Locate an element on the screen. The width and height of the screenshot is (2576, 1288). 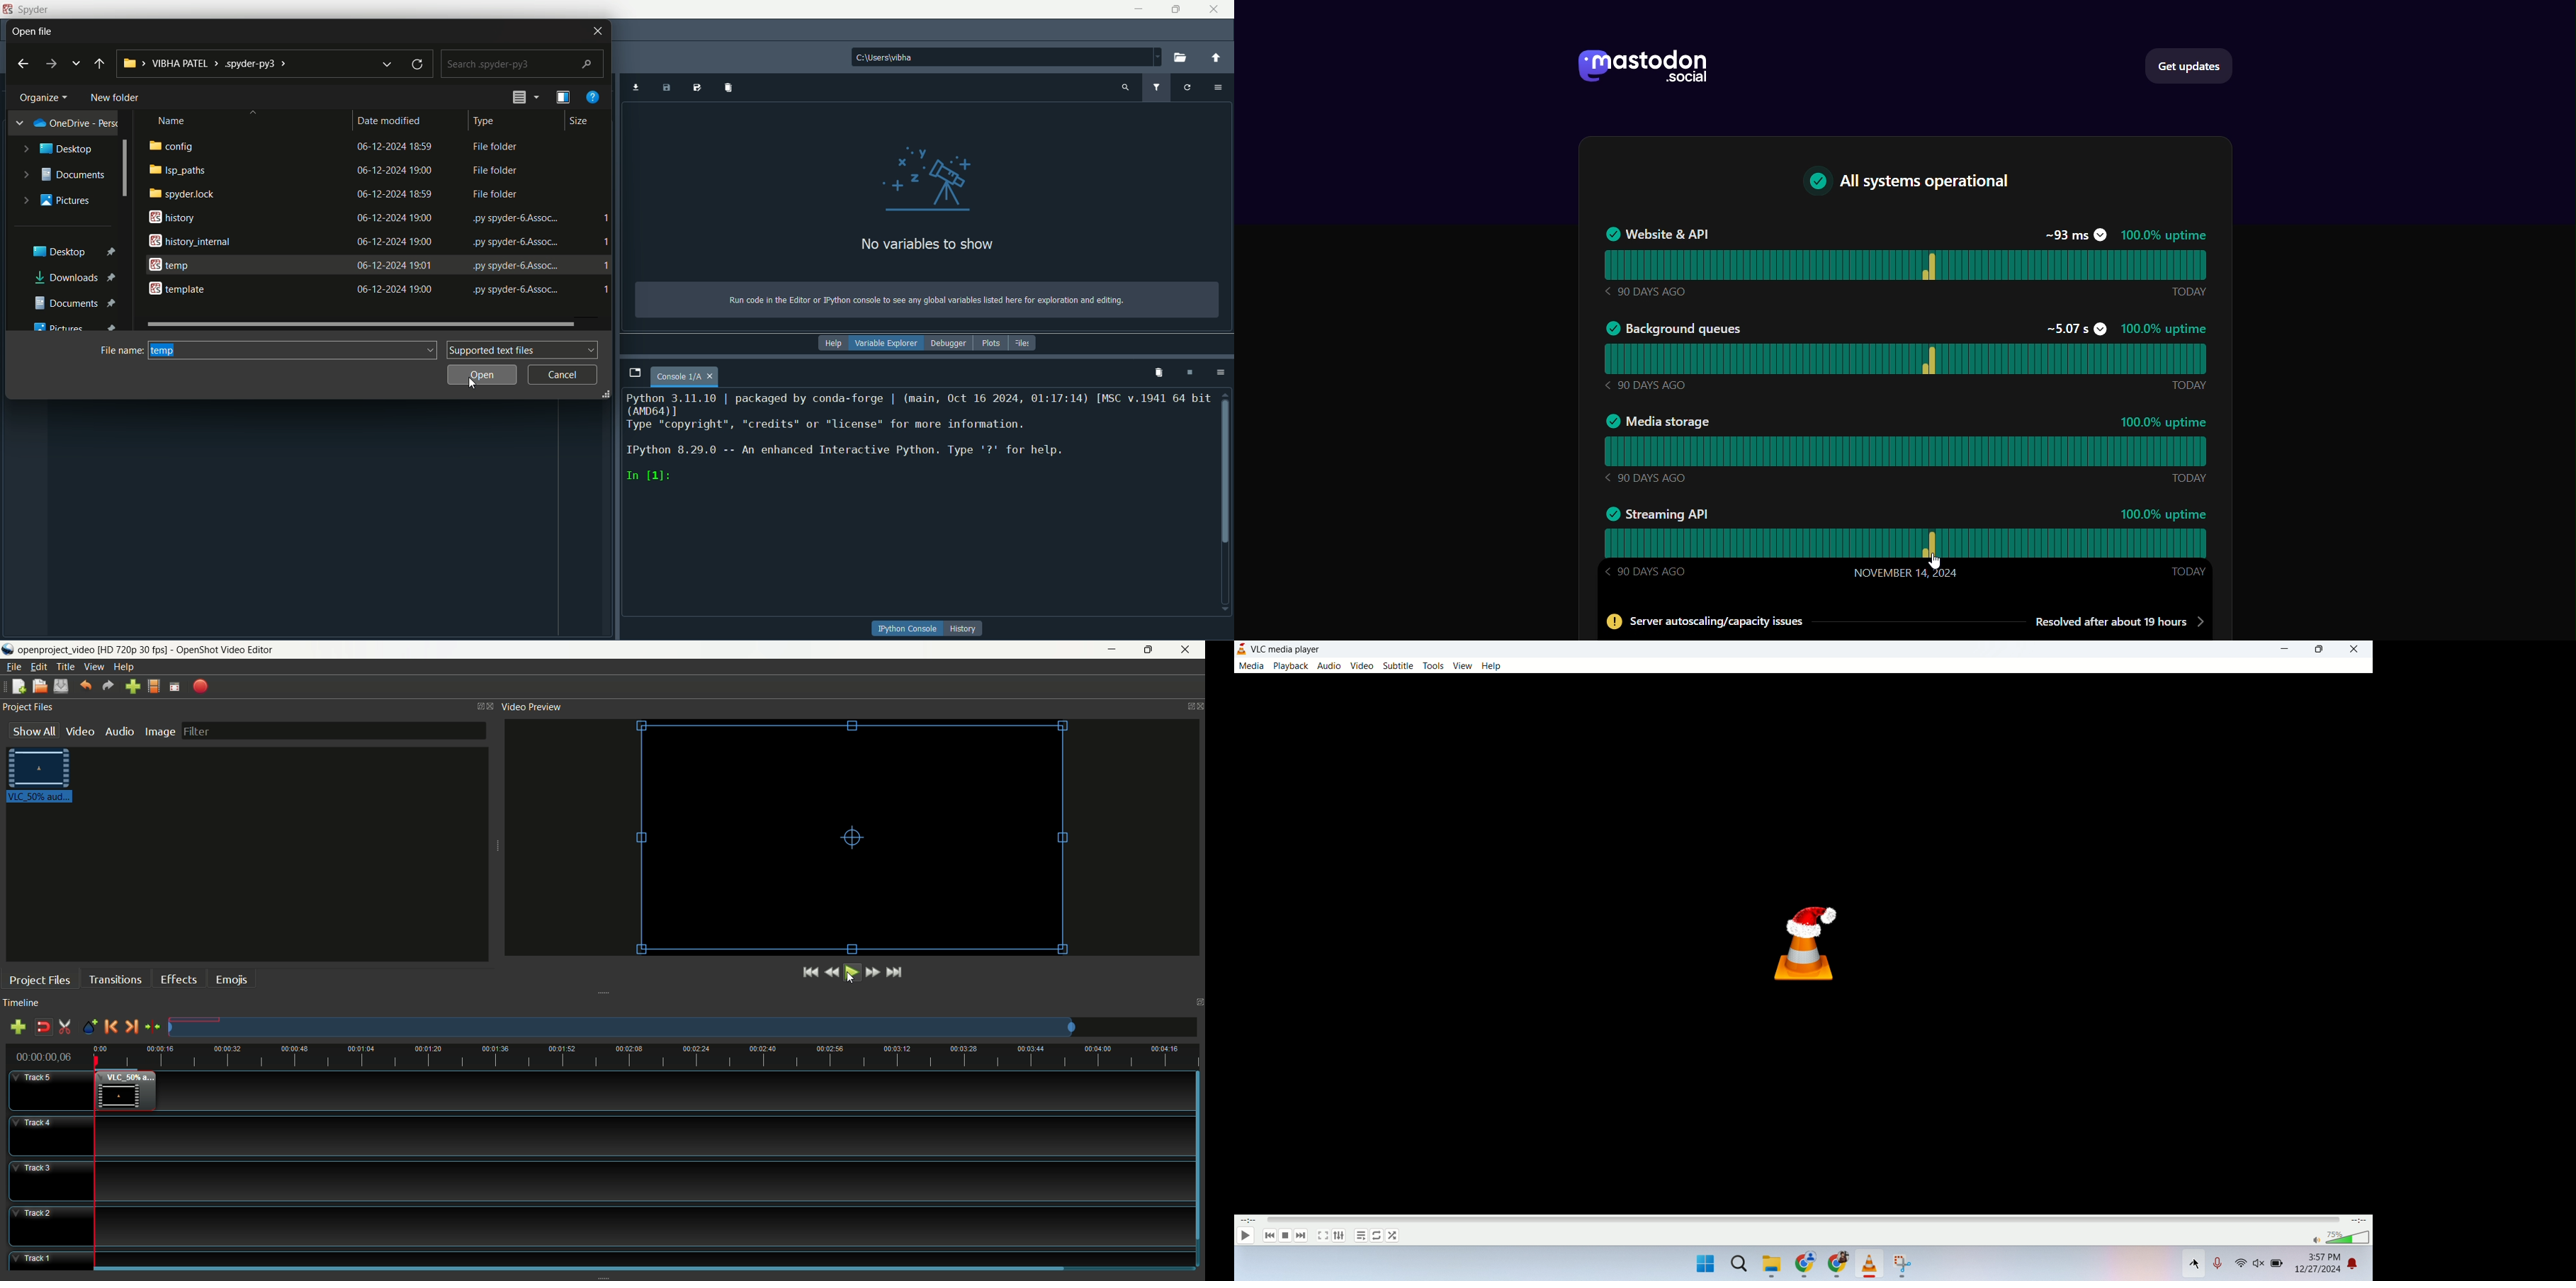
change to parent directory is located at coordinates (1220, 59).